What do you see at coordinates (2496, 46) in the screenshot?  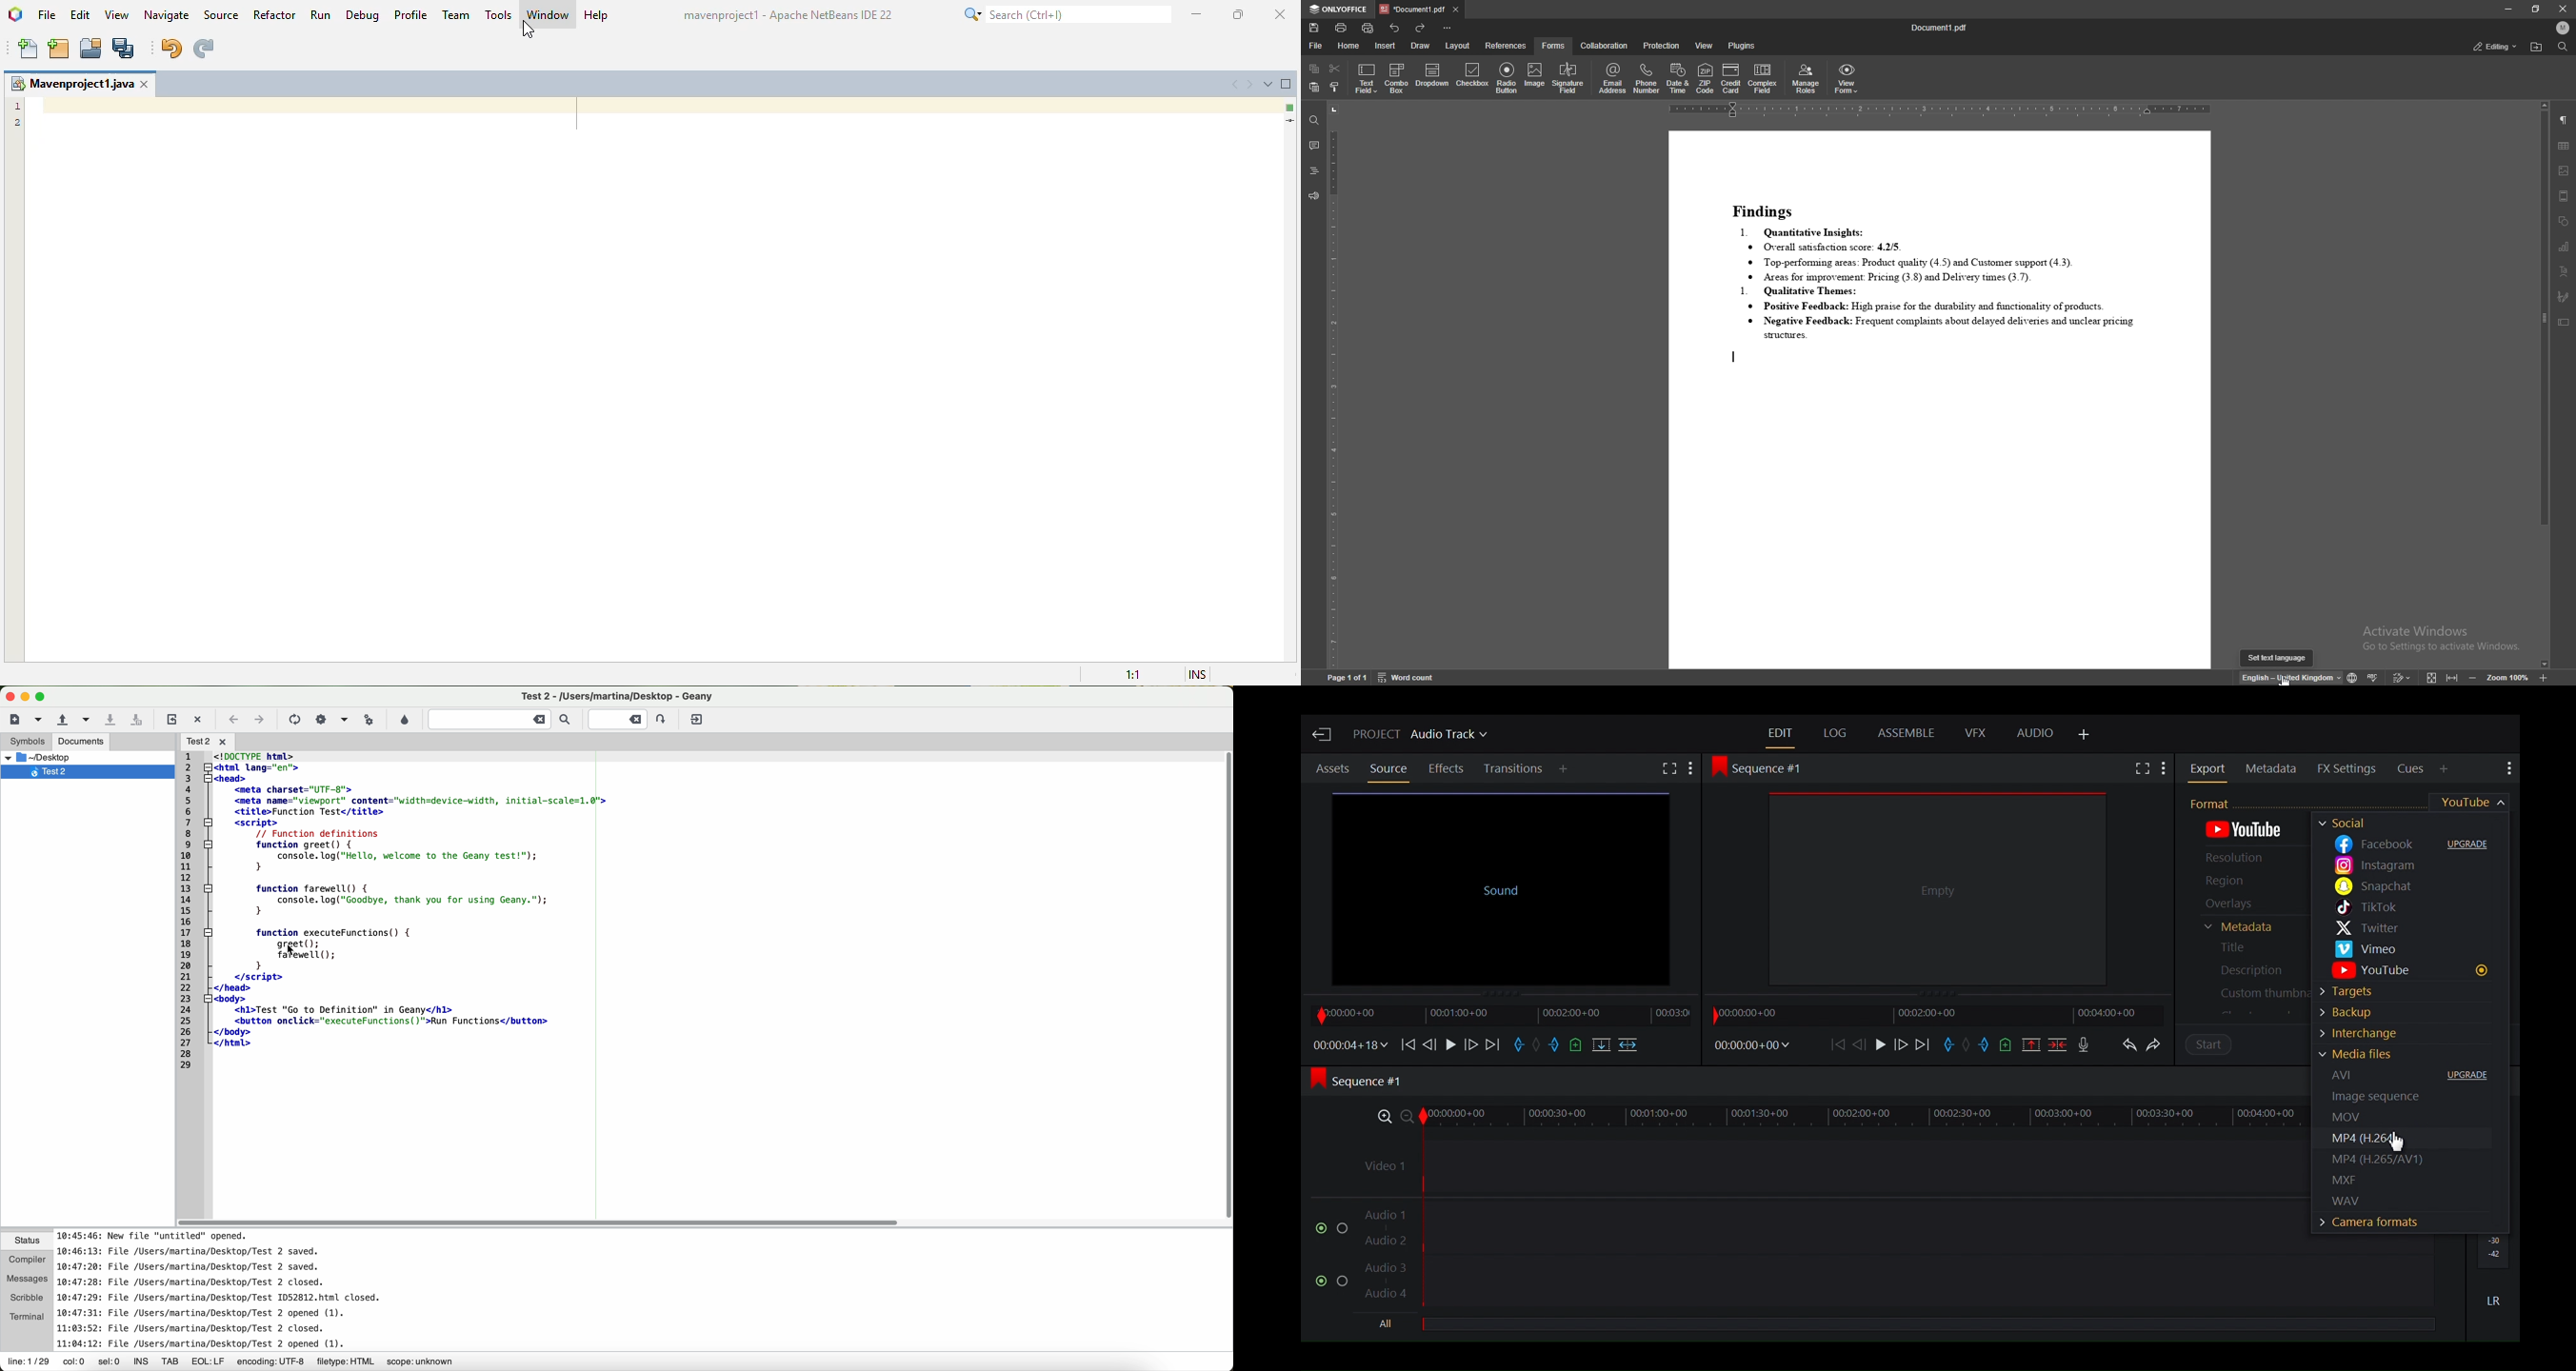 I see `status` at bounding box center [2496, 46].